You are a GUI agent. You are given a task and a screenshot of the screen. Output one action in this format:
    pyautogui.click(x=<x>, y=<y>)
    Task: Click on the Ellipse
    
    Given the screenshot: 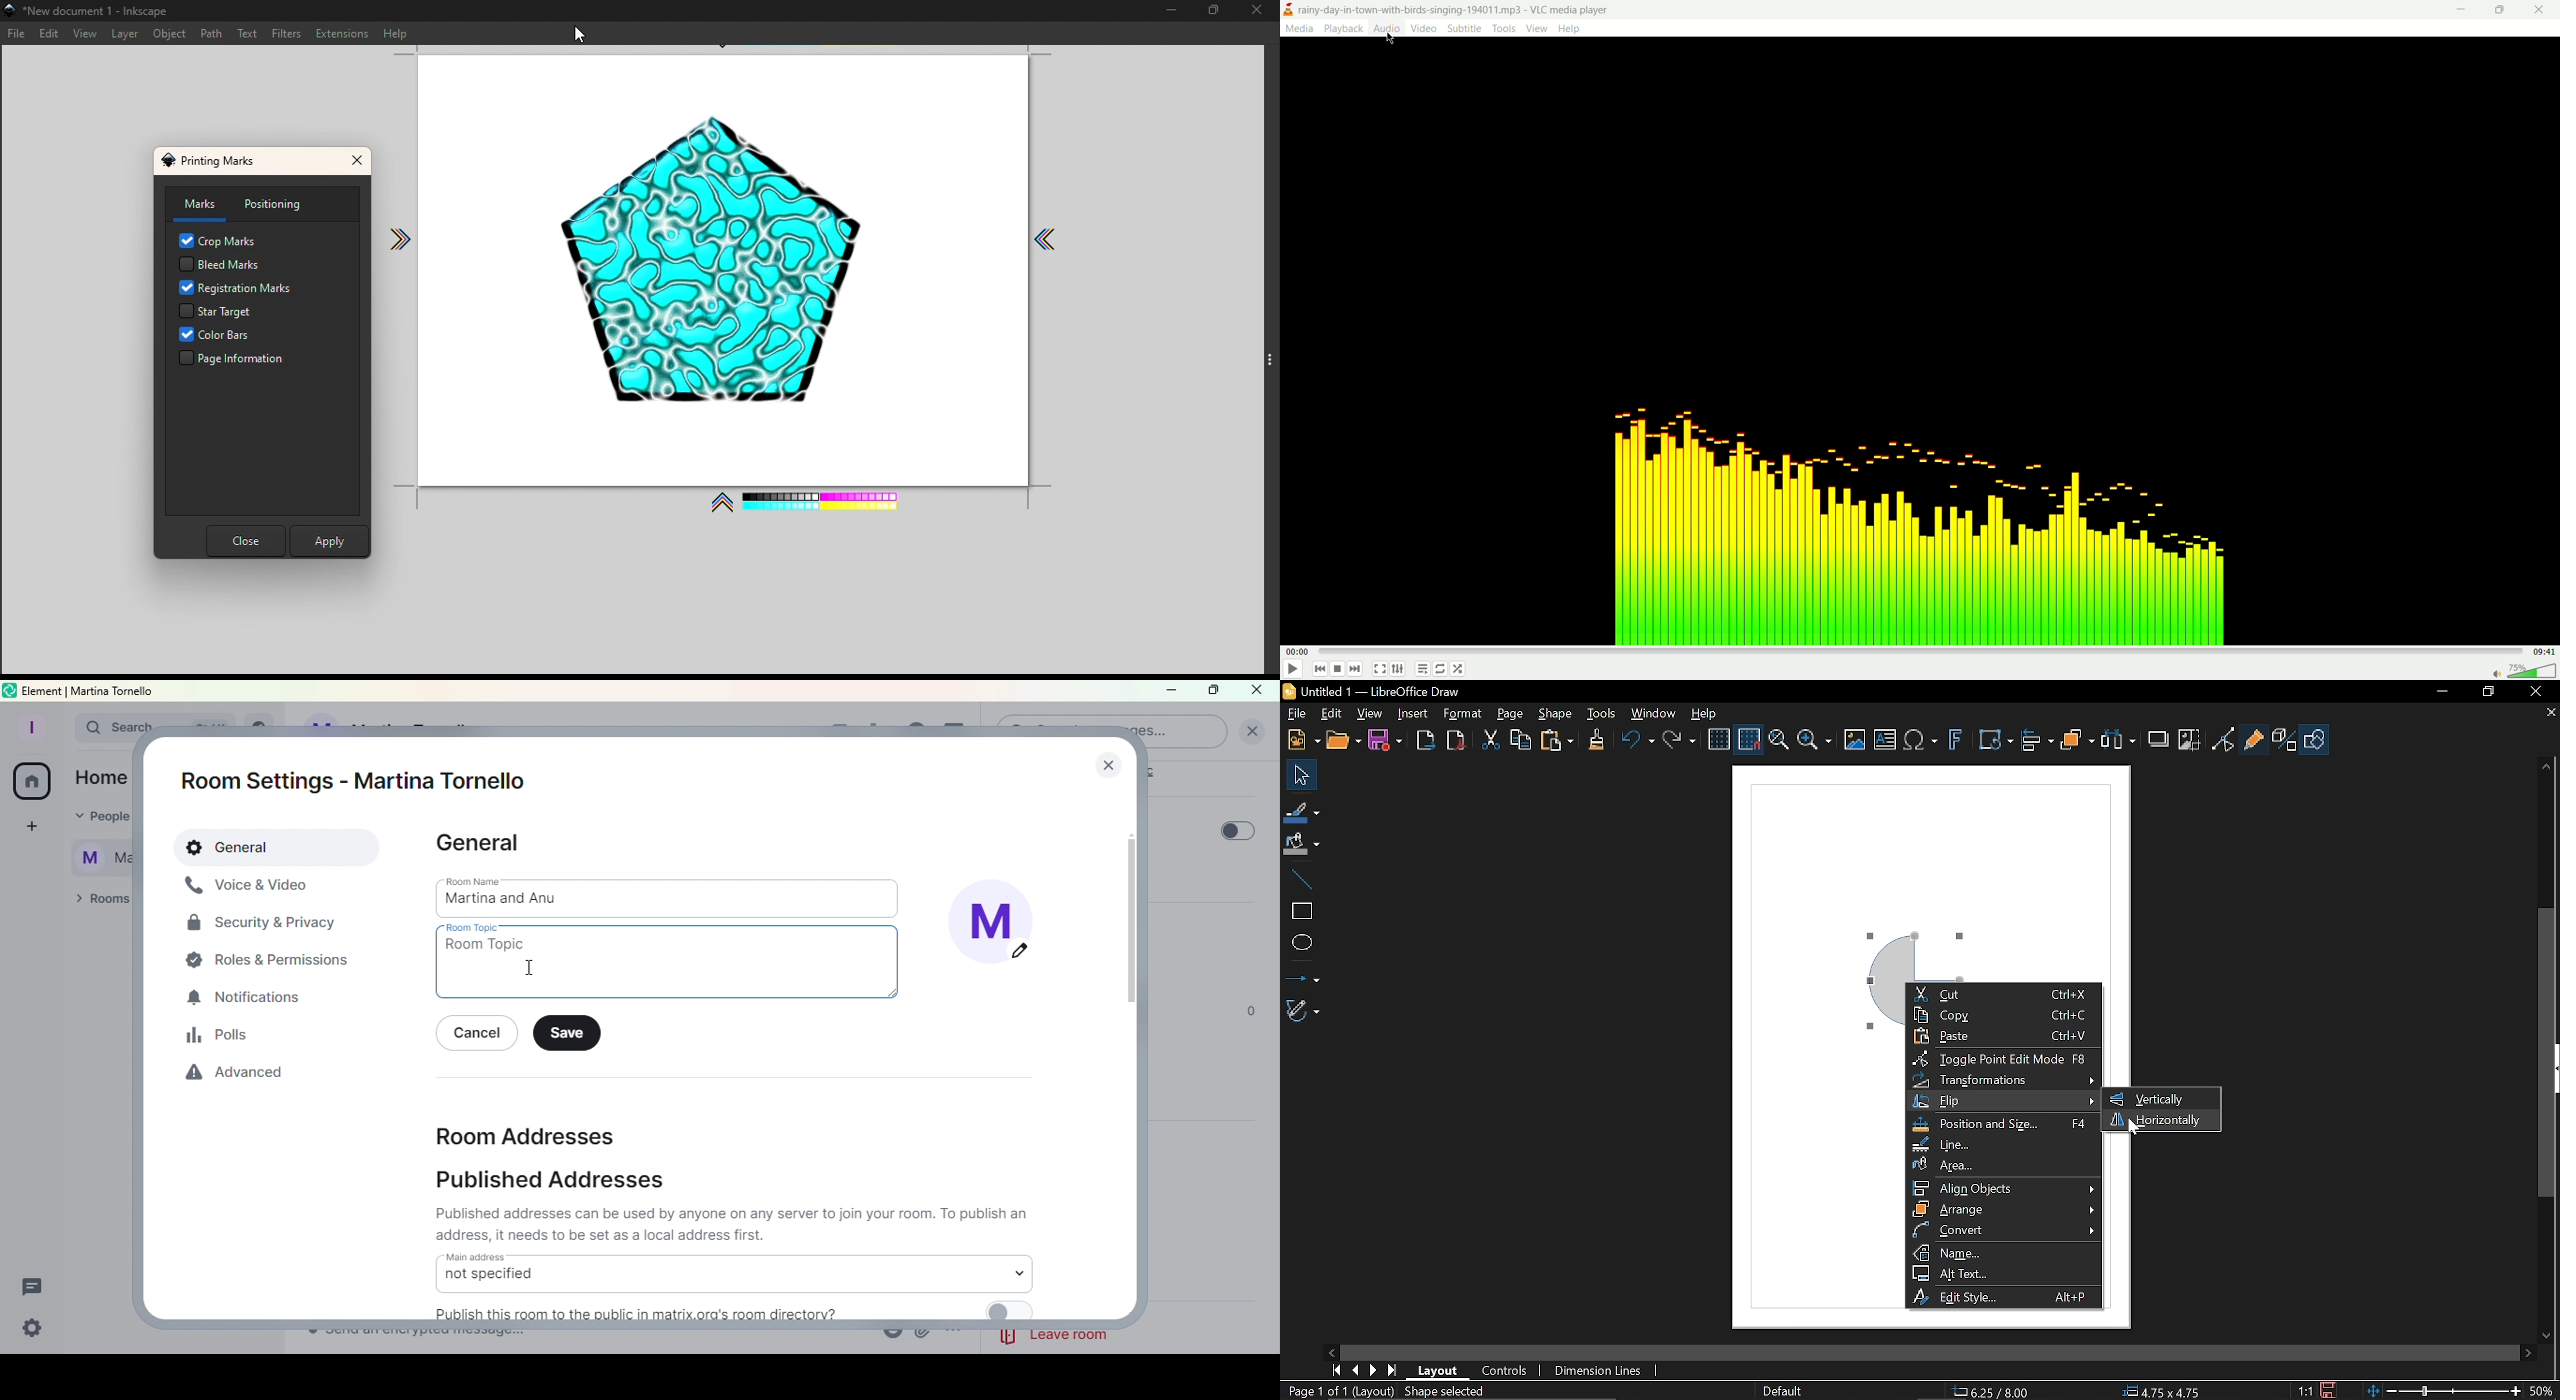 What is the action you would take?
    pyautogui.click(x=1301, y=942)
    